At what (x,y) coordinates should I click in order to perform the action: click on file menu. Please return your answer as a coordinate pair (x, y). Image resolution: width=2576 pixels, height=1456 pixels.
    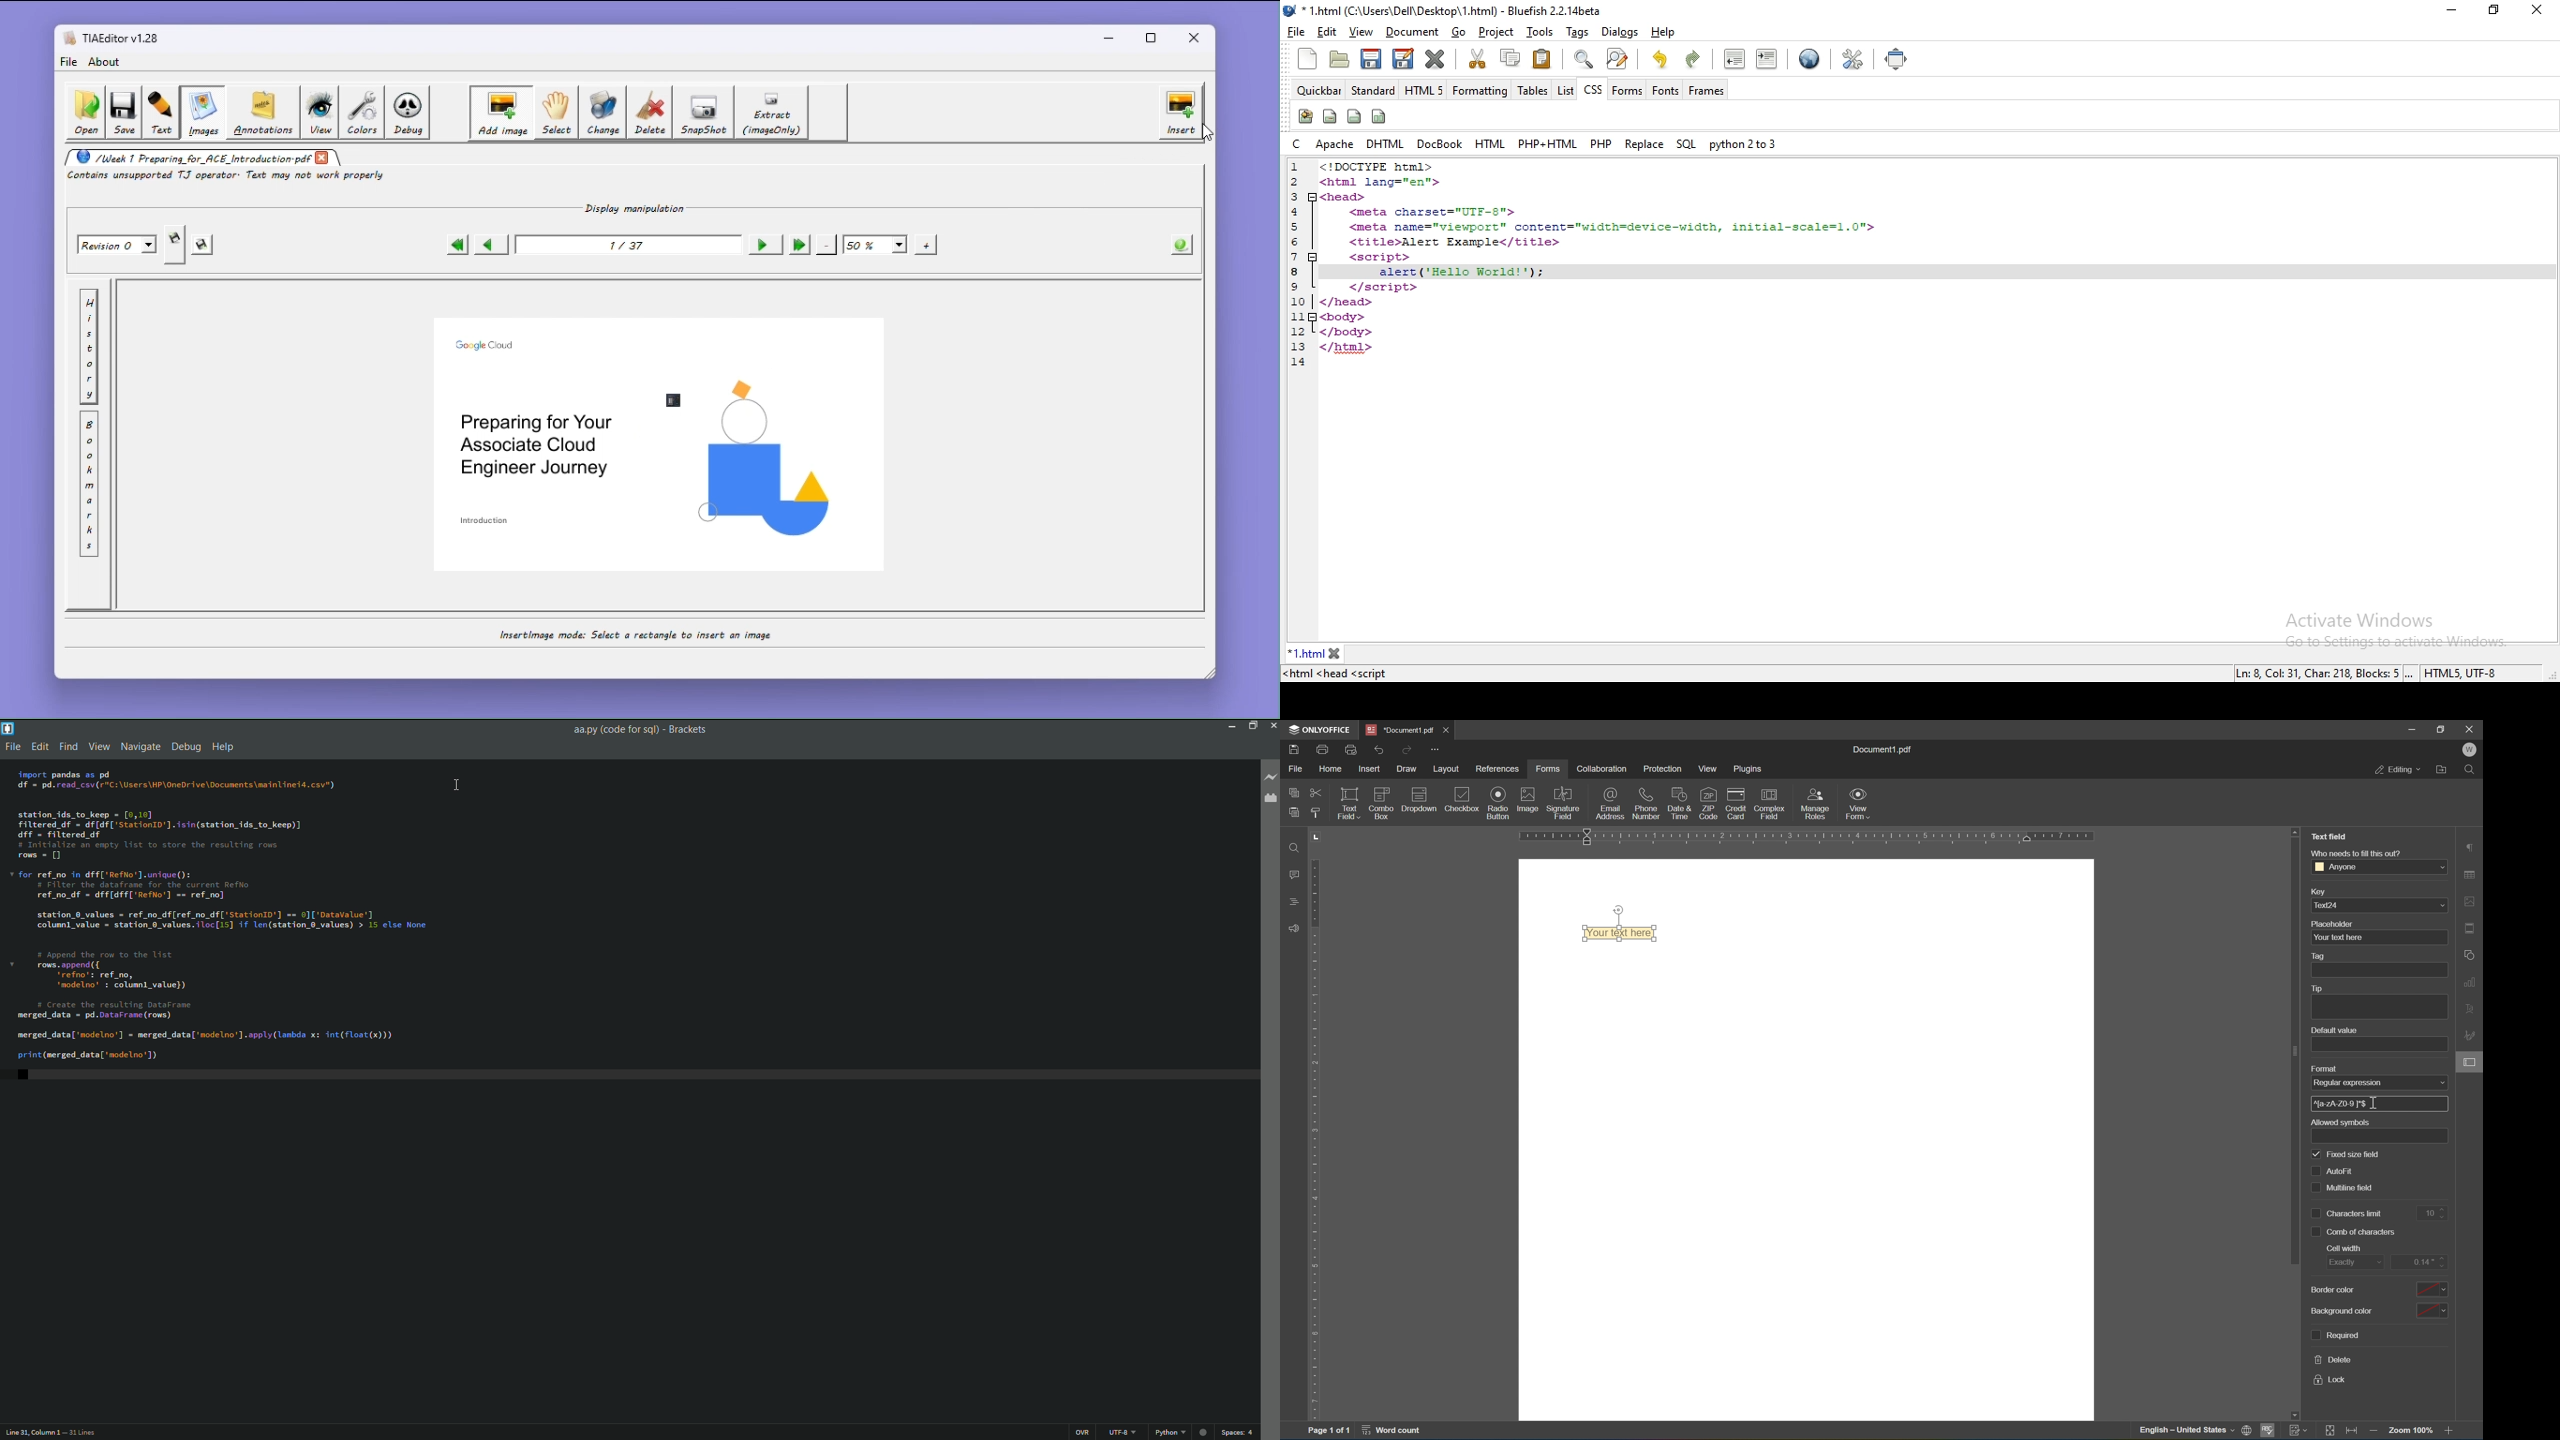
    Looking at the image, I should click on (11, 746).